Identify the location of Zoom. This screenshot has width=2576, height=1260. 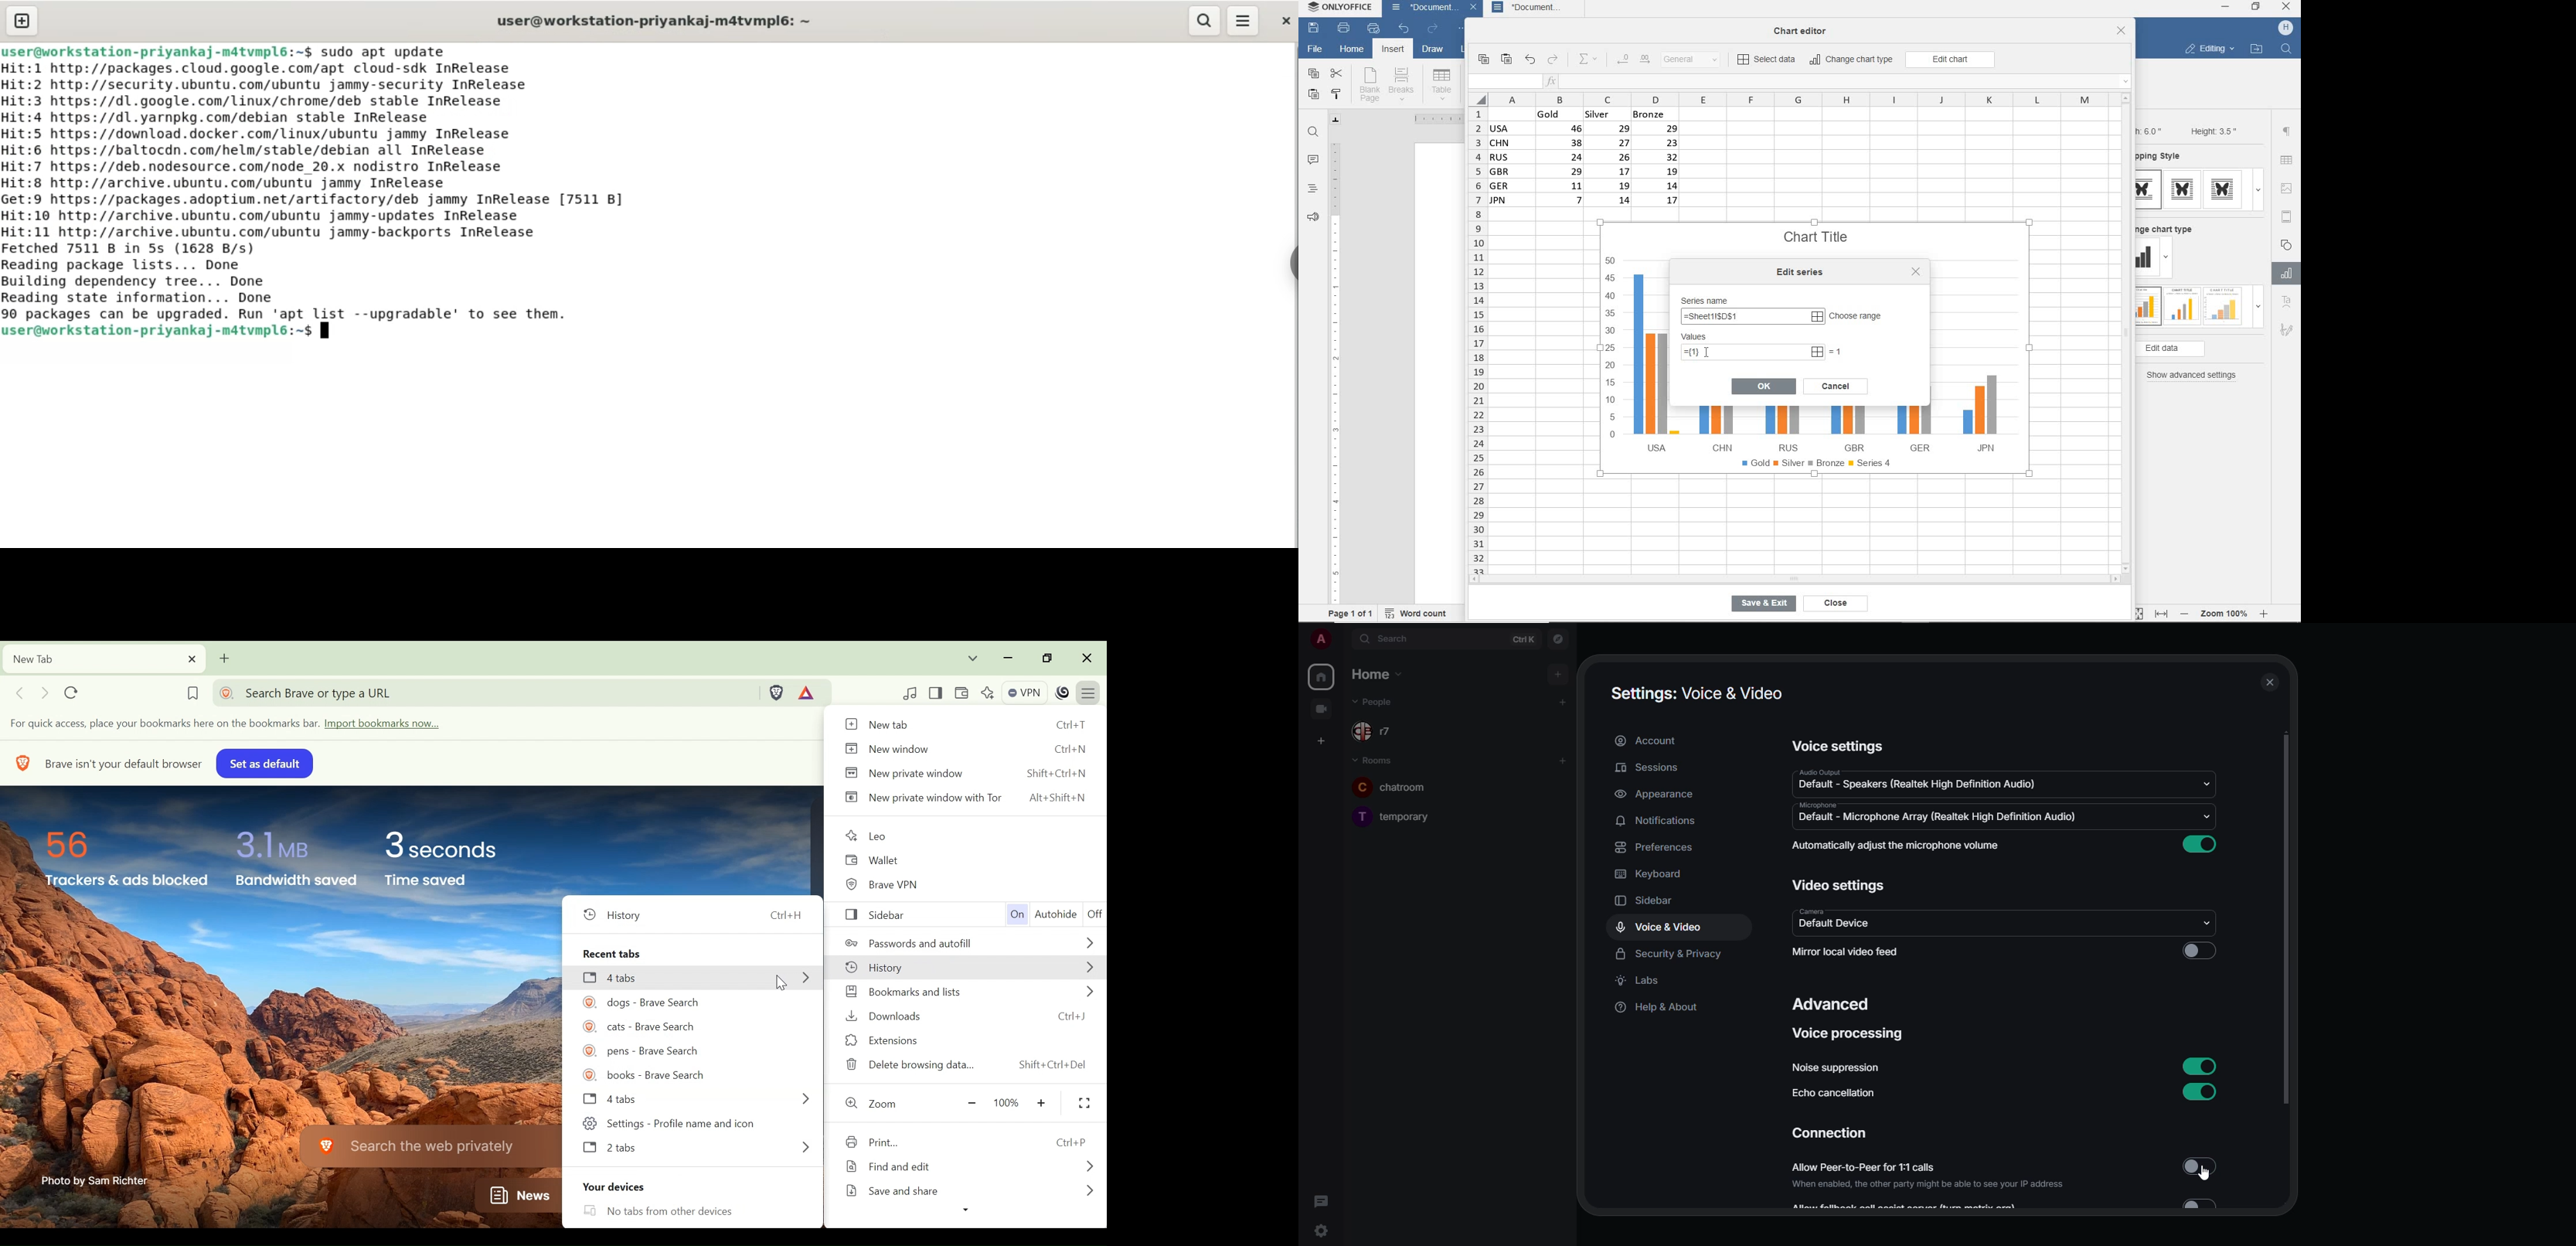
(878, 1105).